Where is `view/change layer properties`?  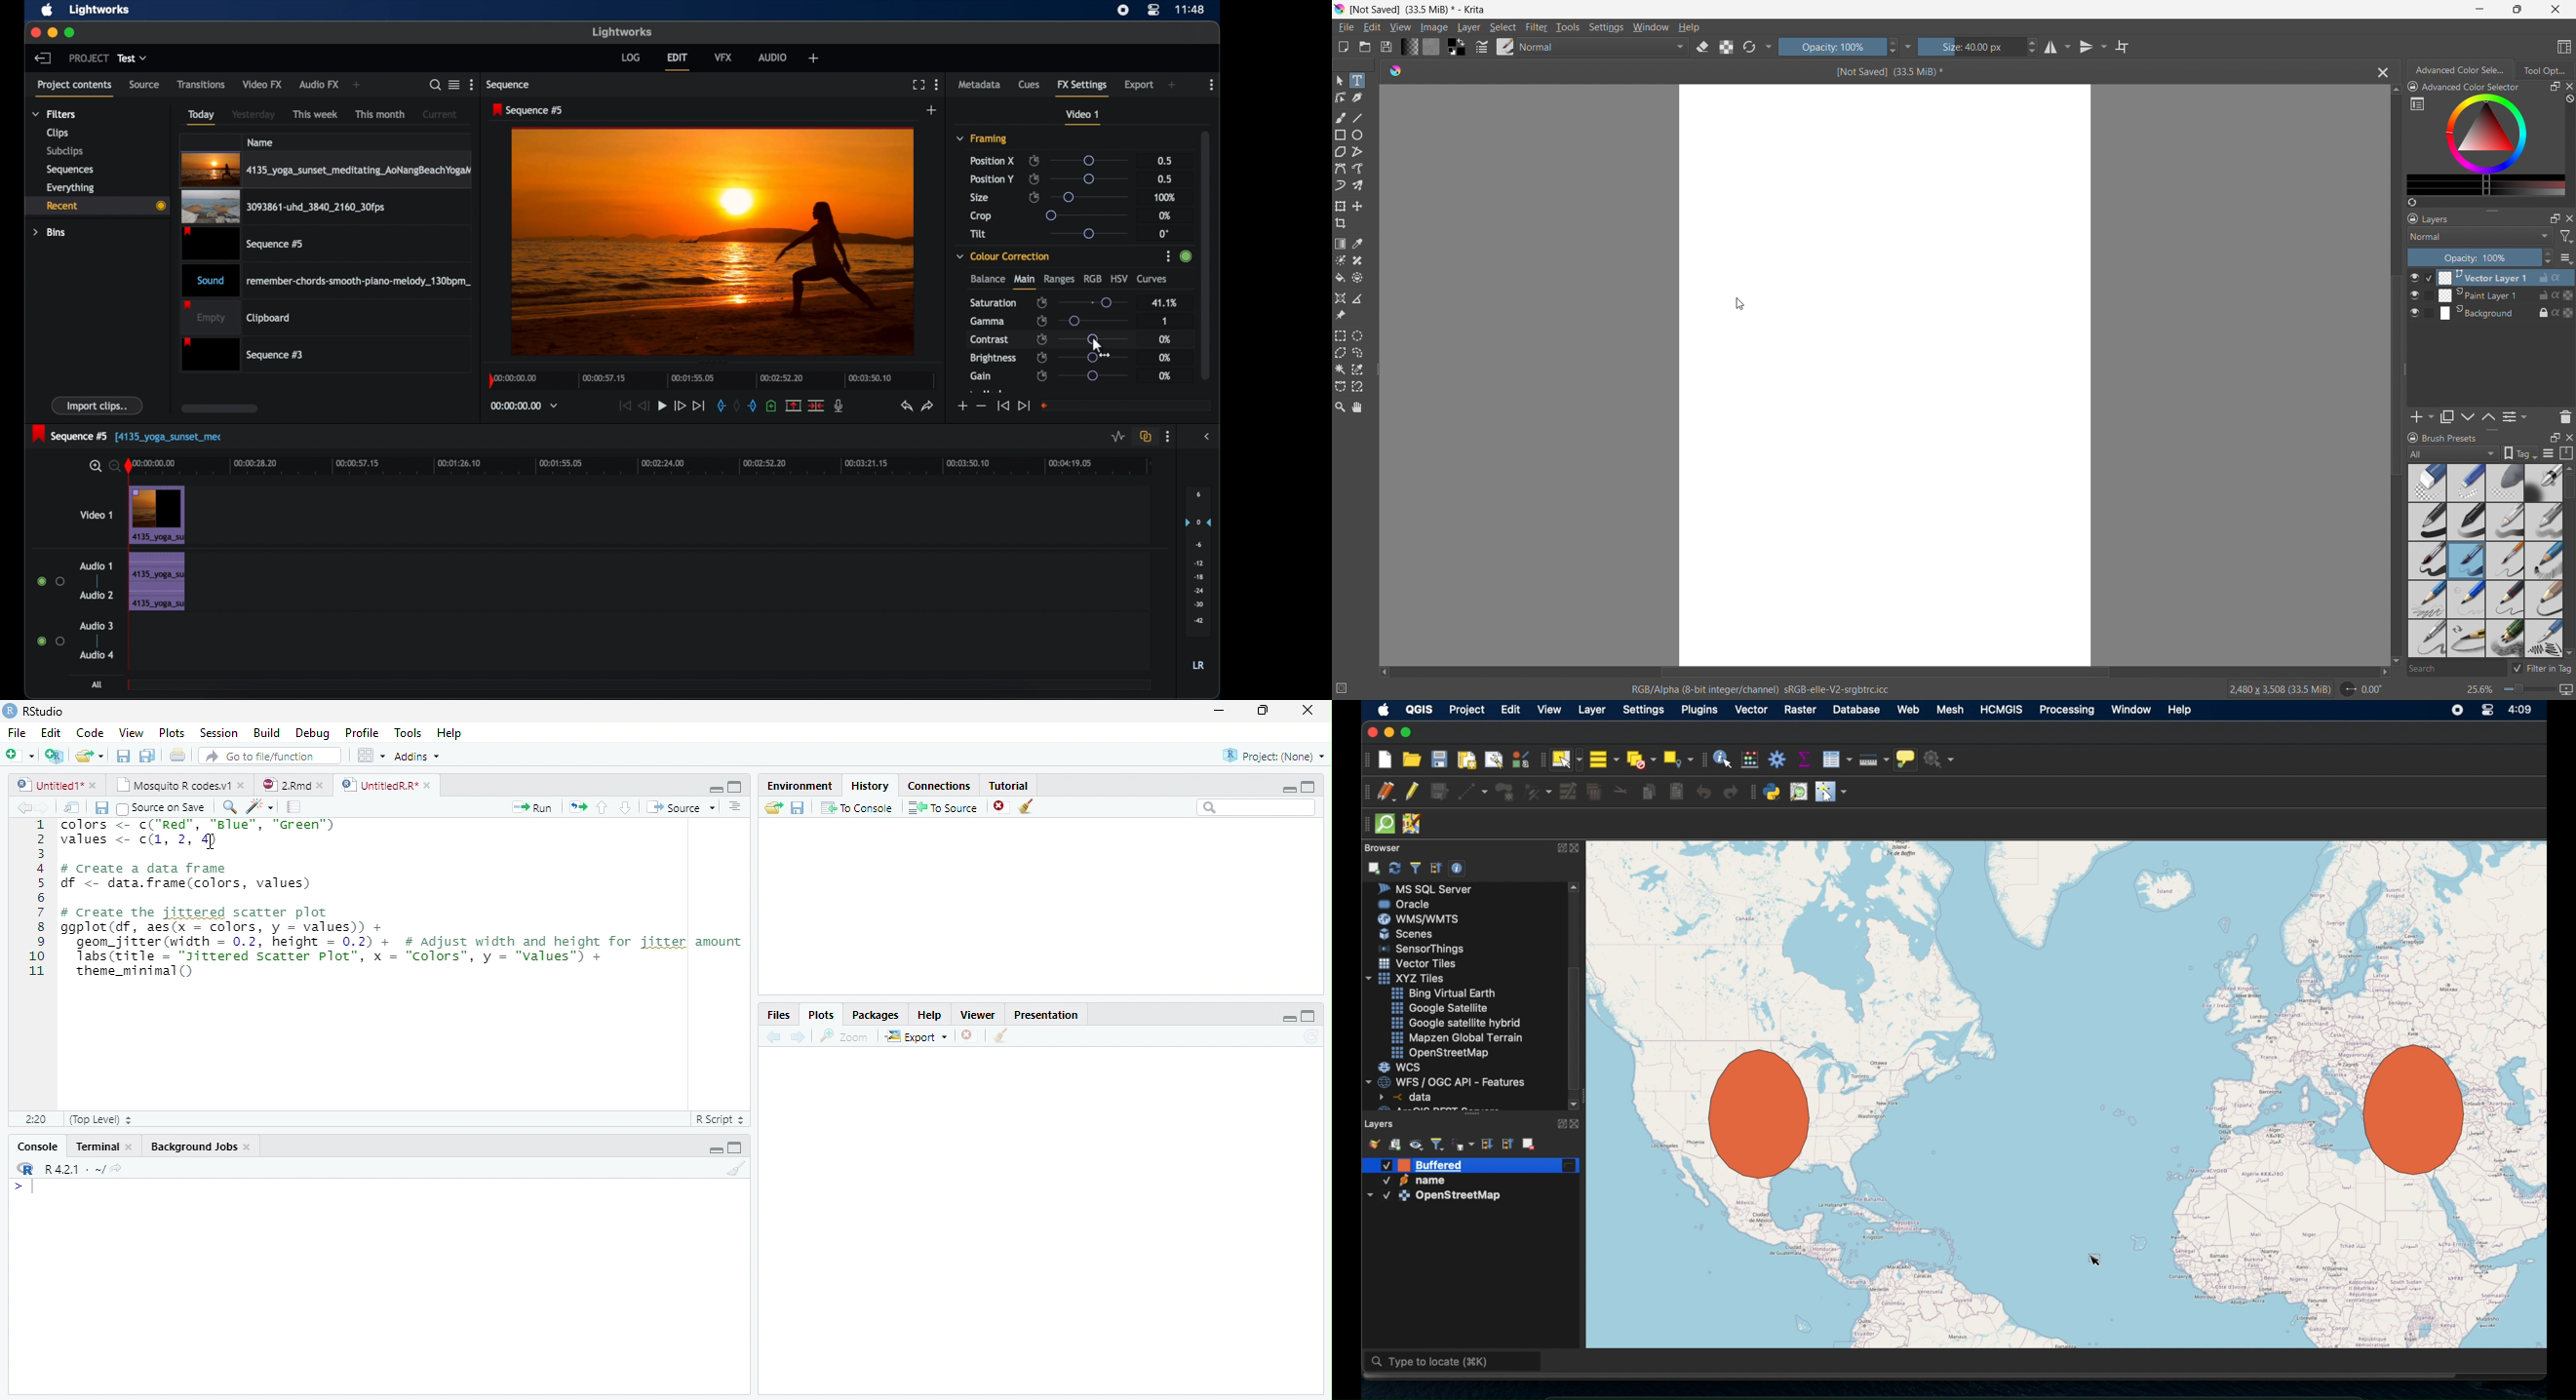
view/change layer properties is located at coordinates (2514, 416).